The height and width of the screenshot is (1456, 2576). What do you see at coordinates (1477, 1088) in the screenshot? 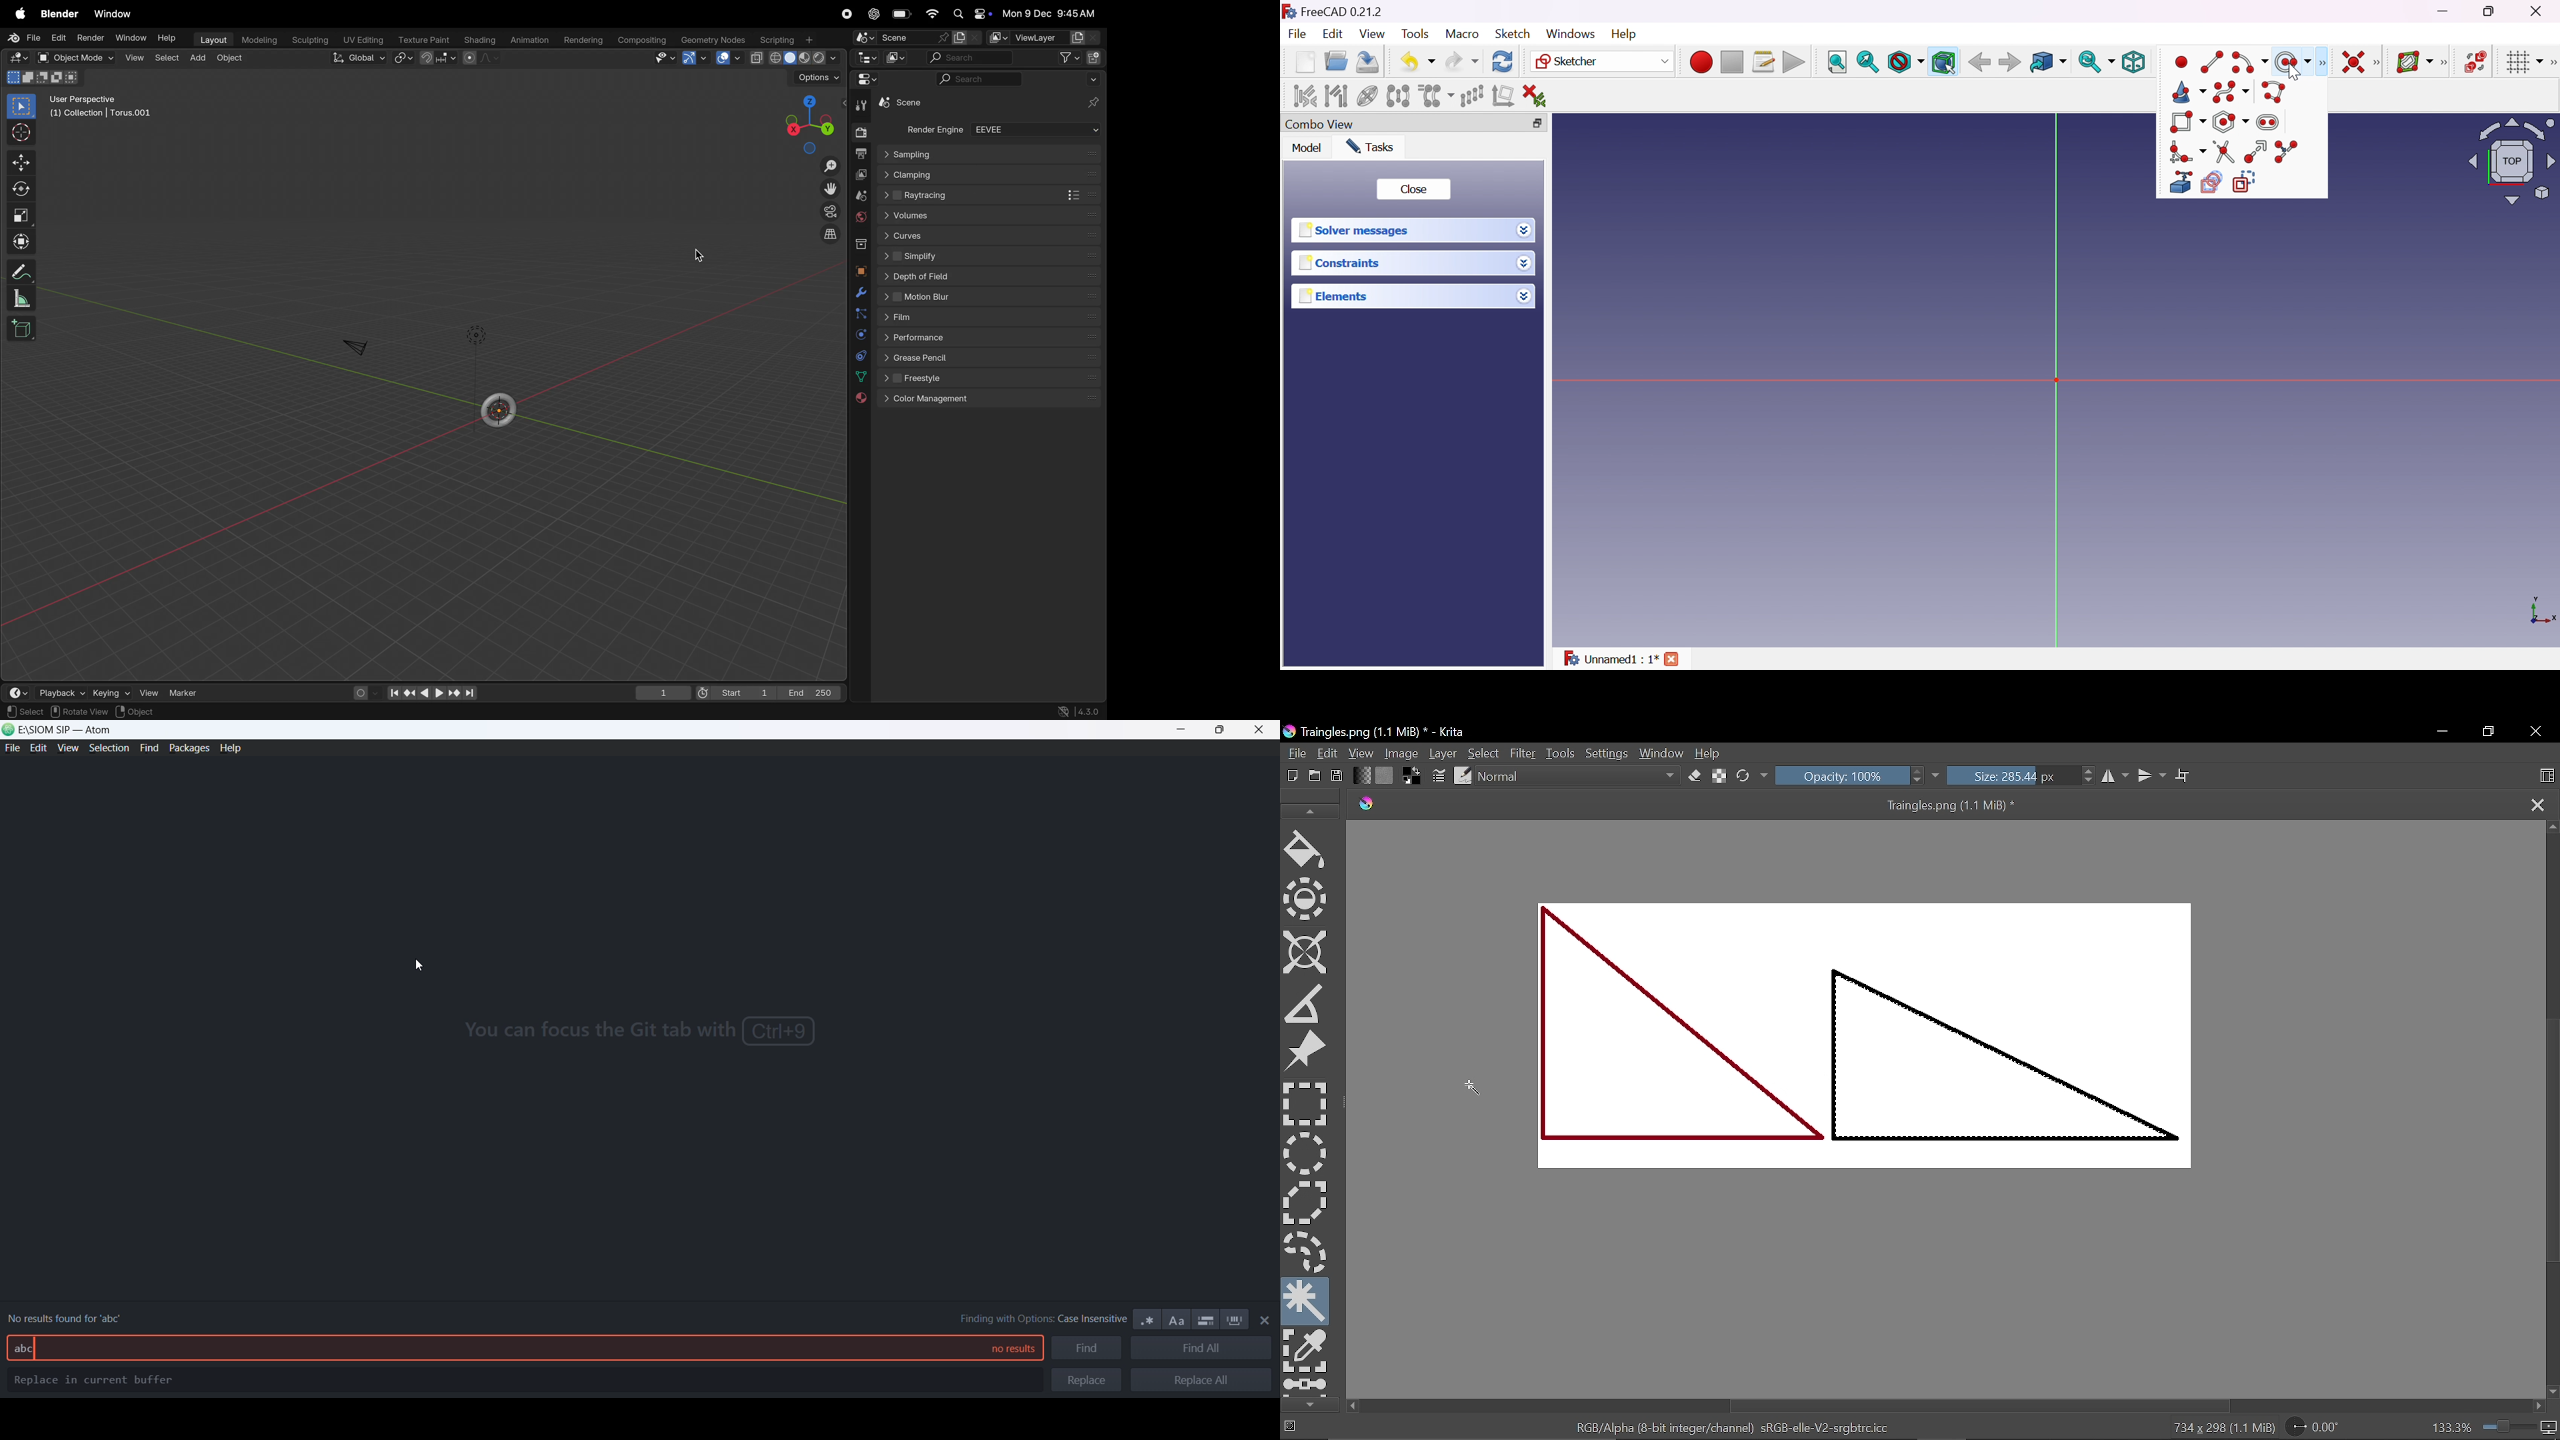
I see `Cursor` at bounding box center [1477, 1088].